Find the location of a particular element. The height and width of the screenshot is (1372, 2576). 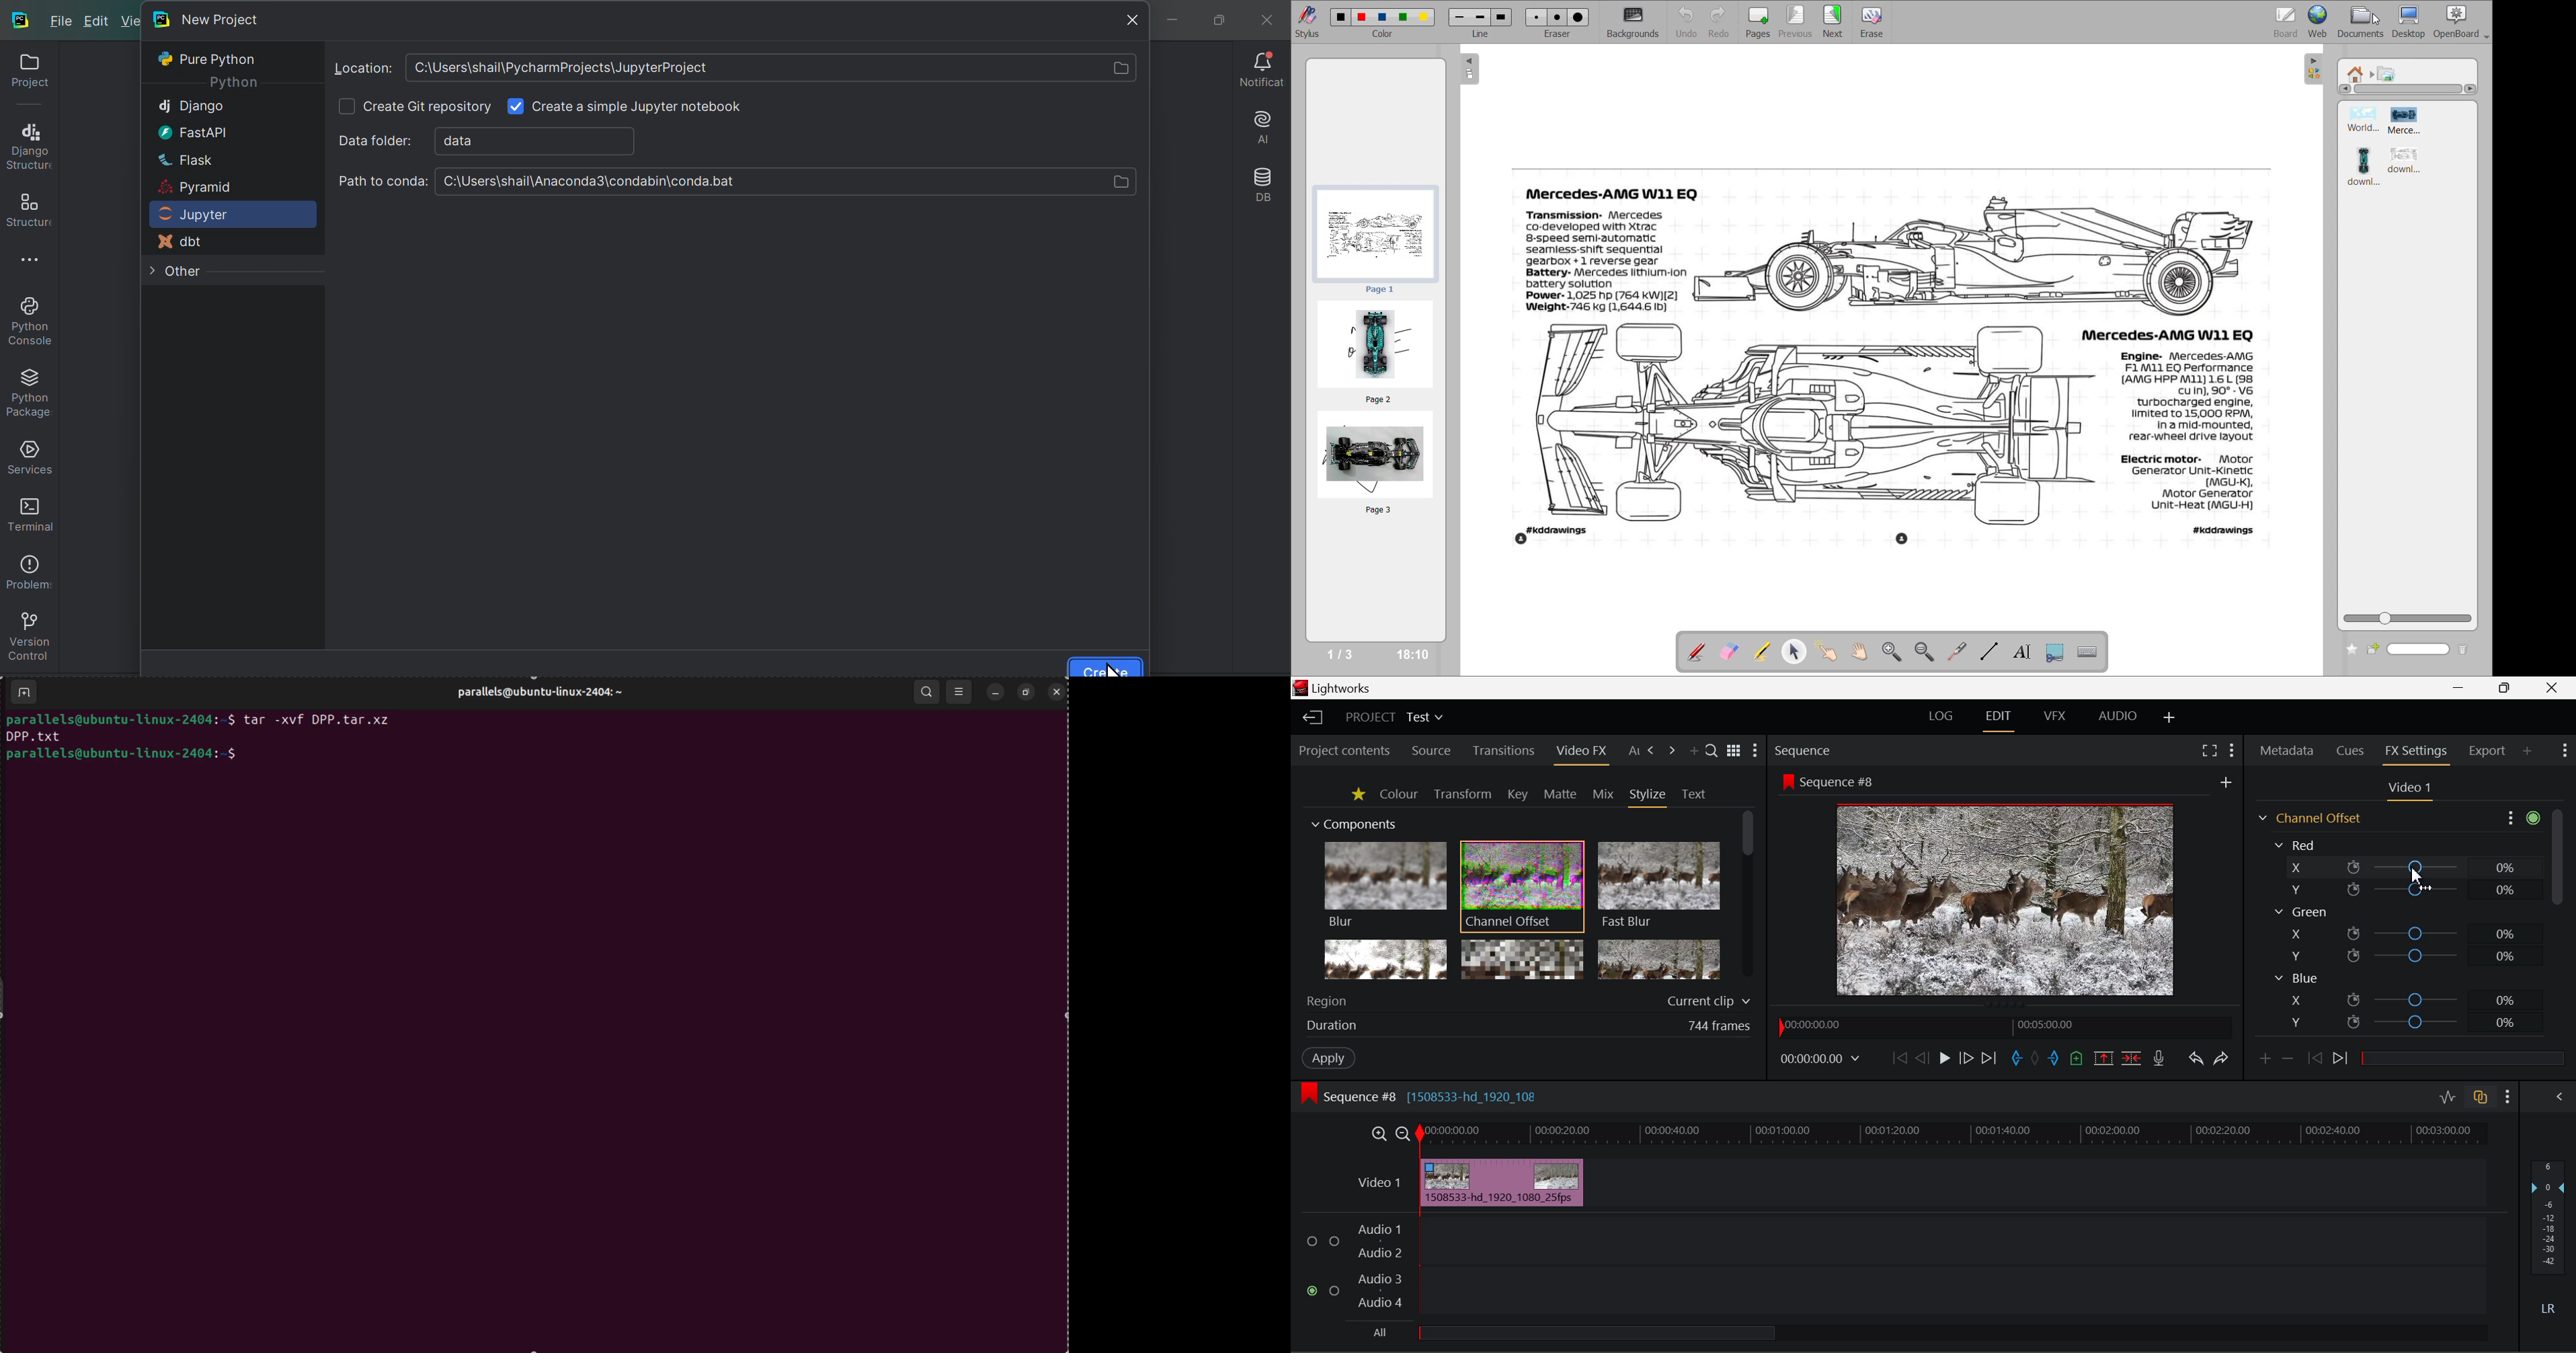

Go Forward is located at coordinates (1967, 1060).